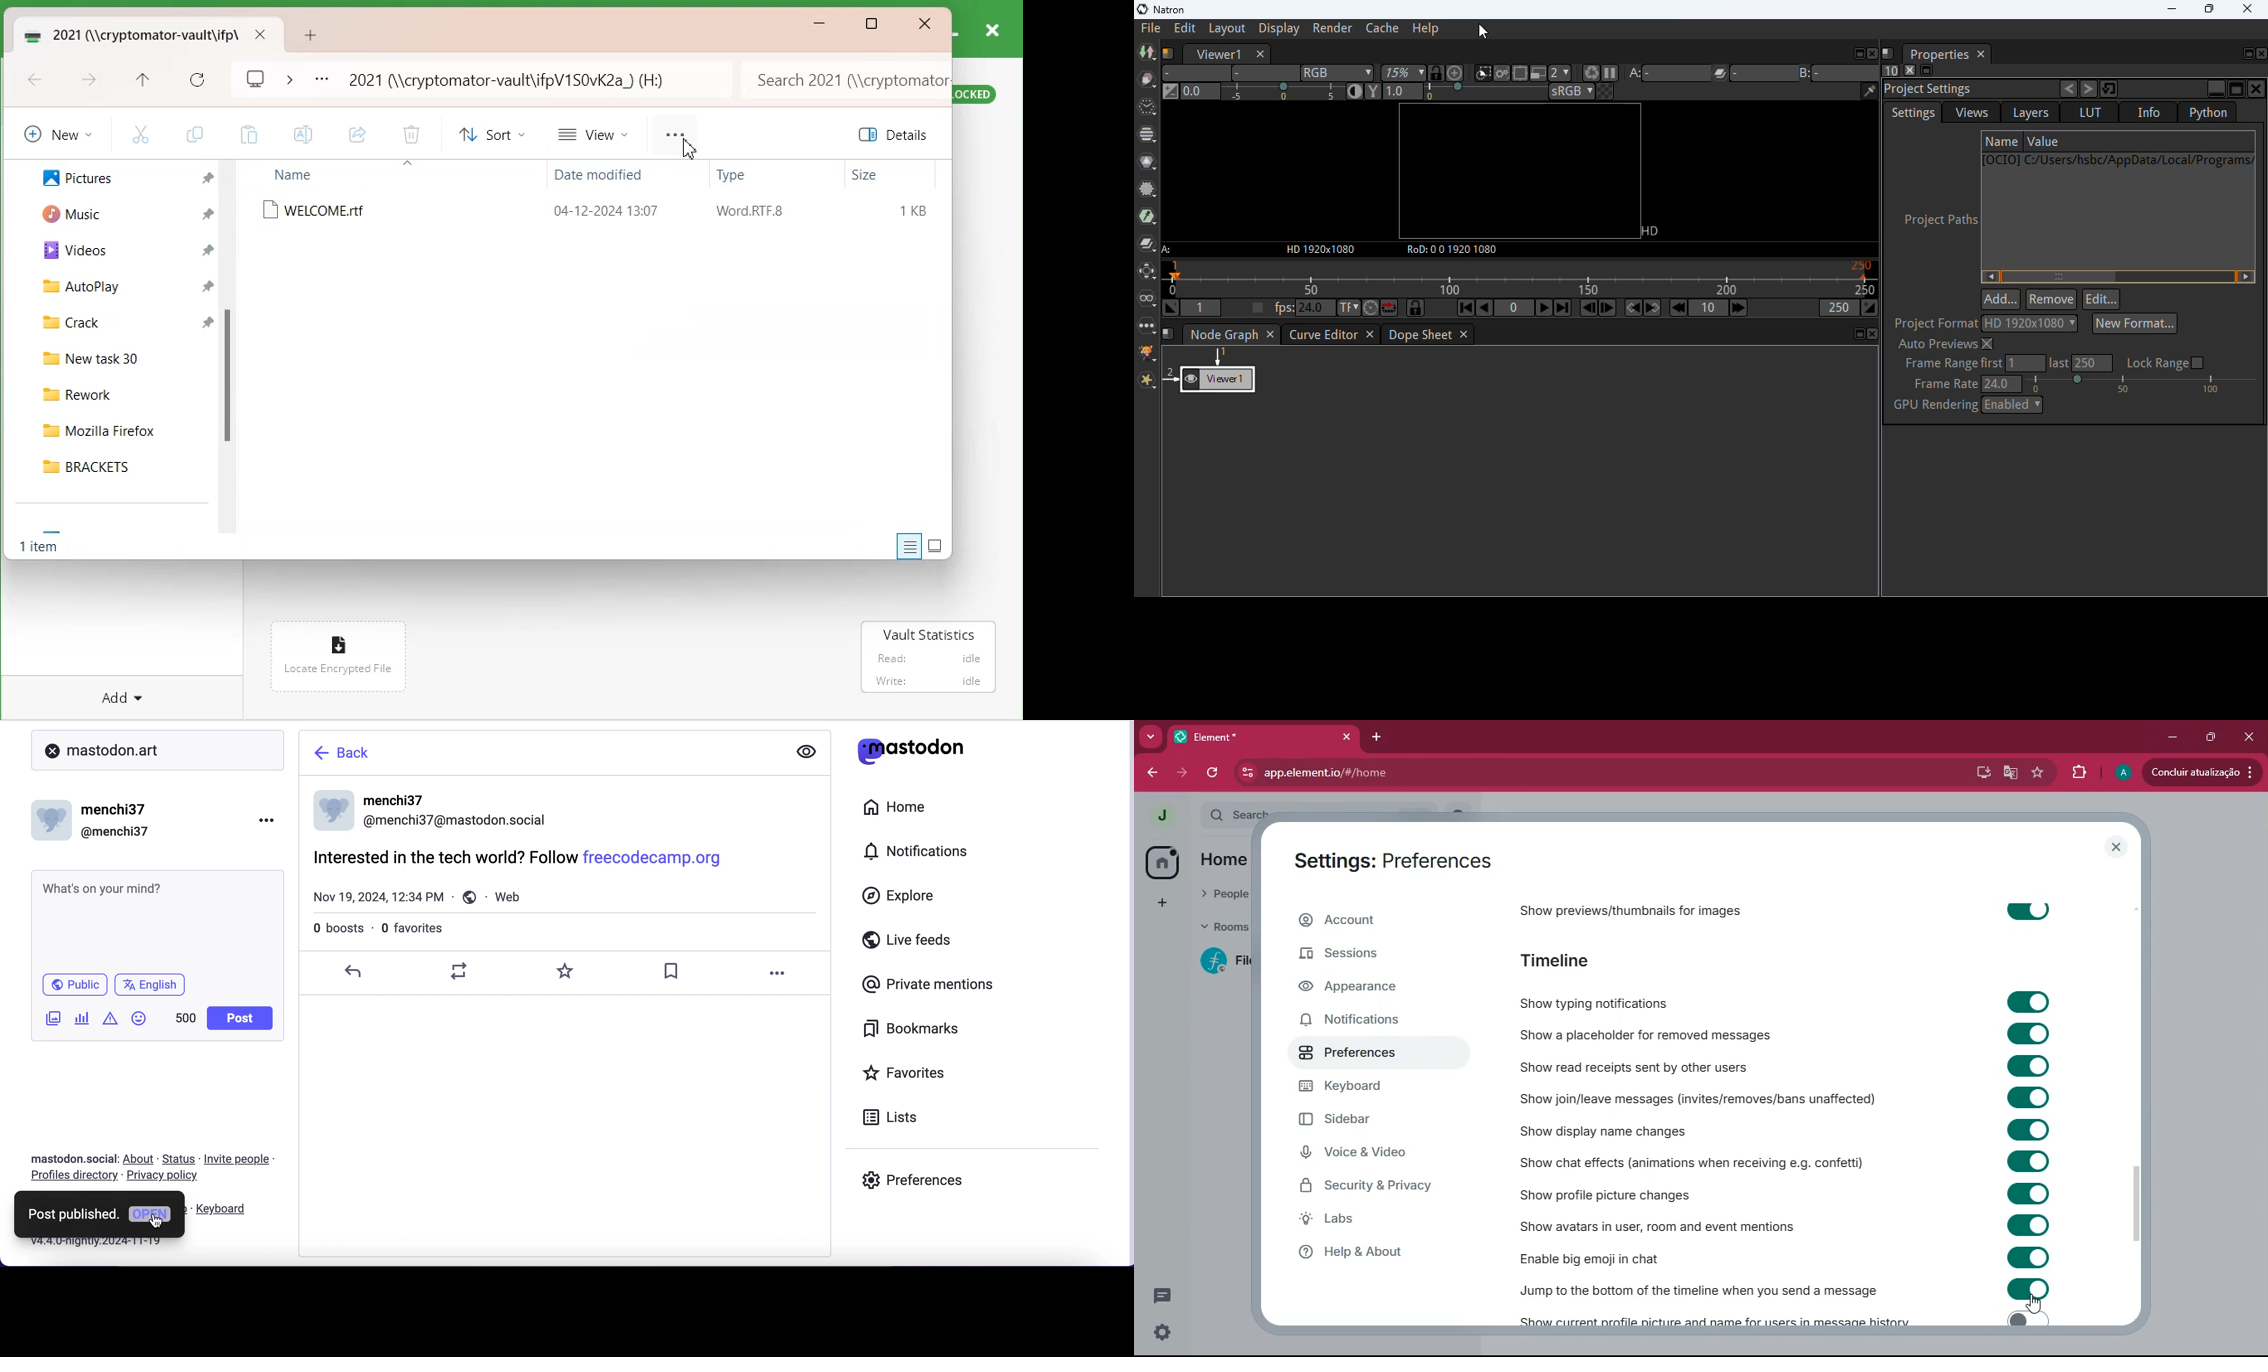  Describe the element at coordinates (73, 1214) in the screenshot. I see `post published` at that location.